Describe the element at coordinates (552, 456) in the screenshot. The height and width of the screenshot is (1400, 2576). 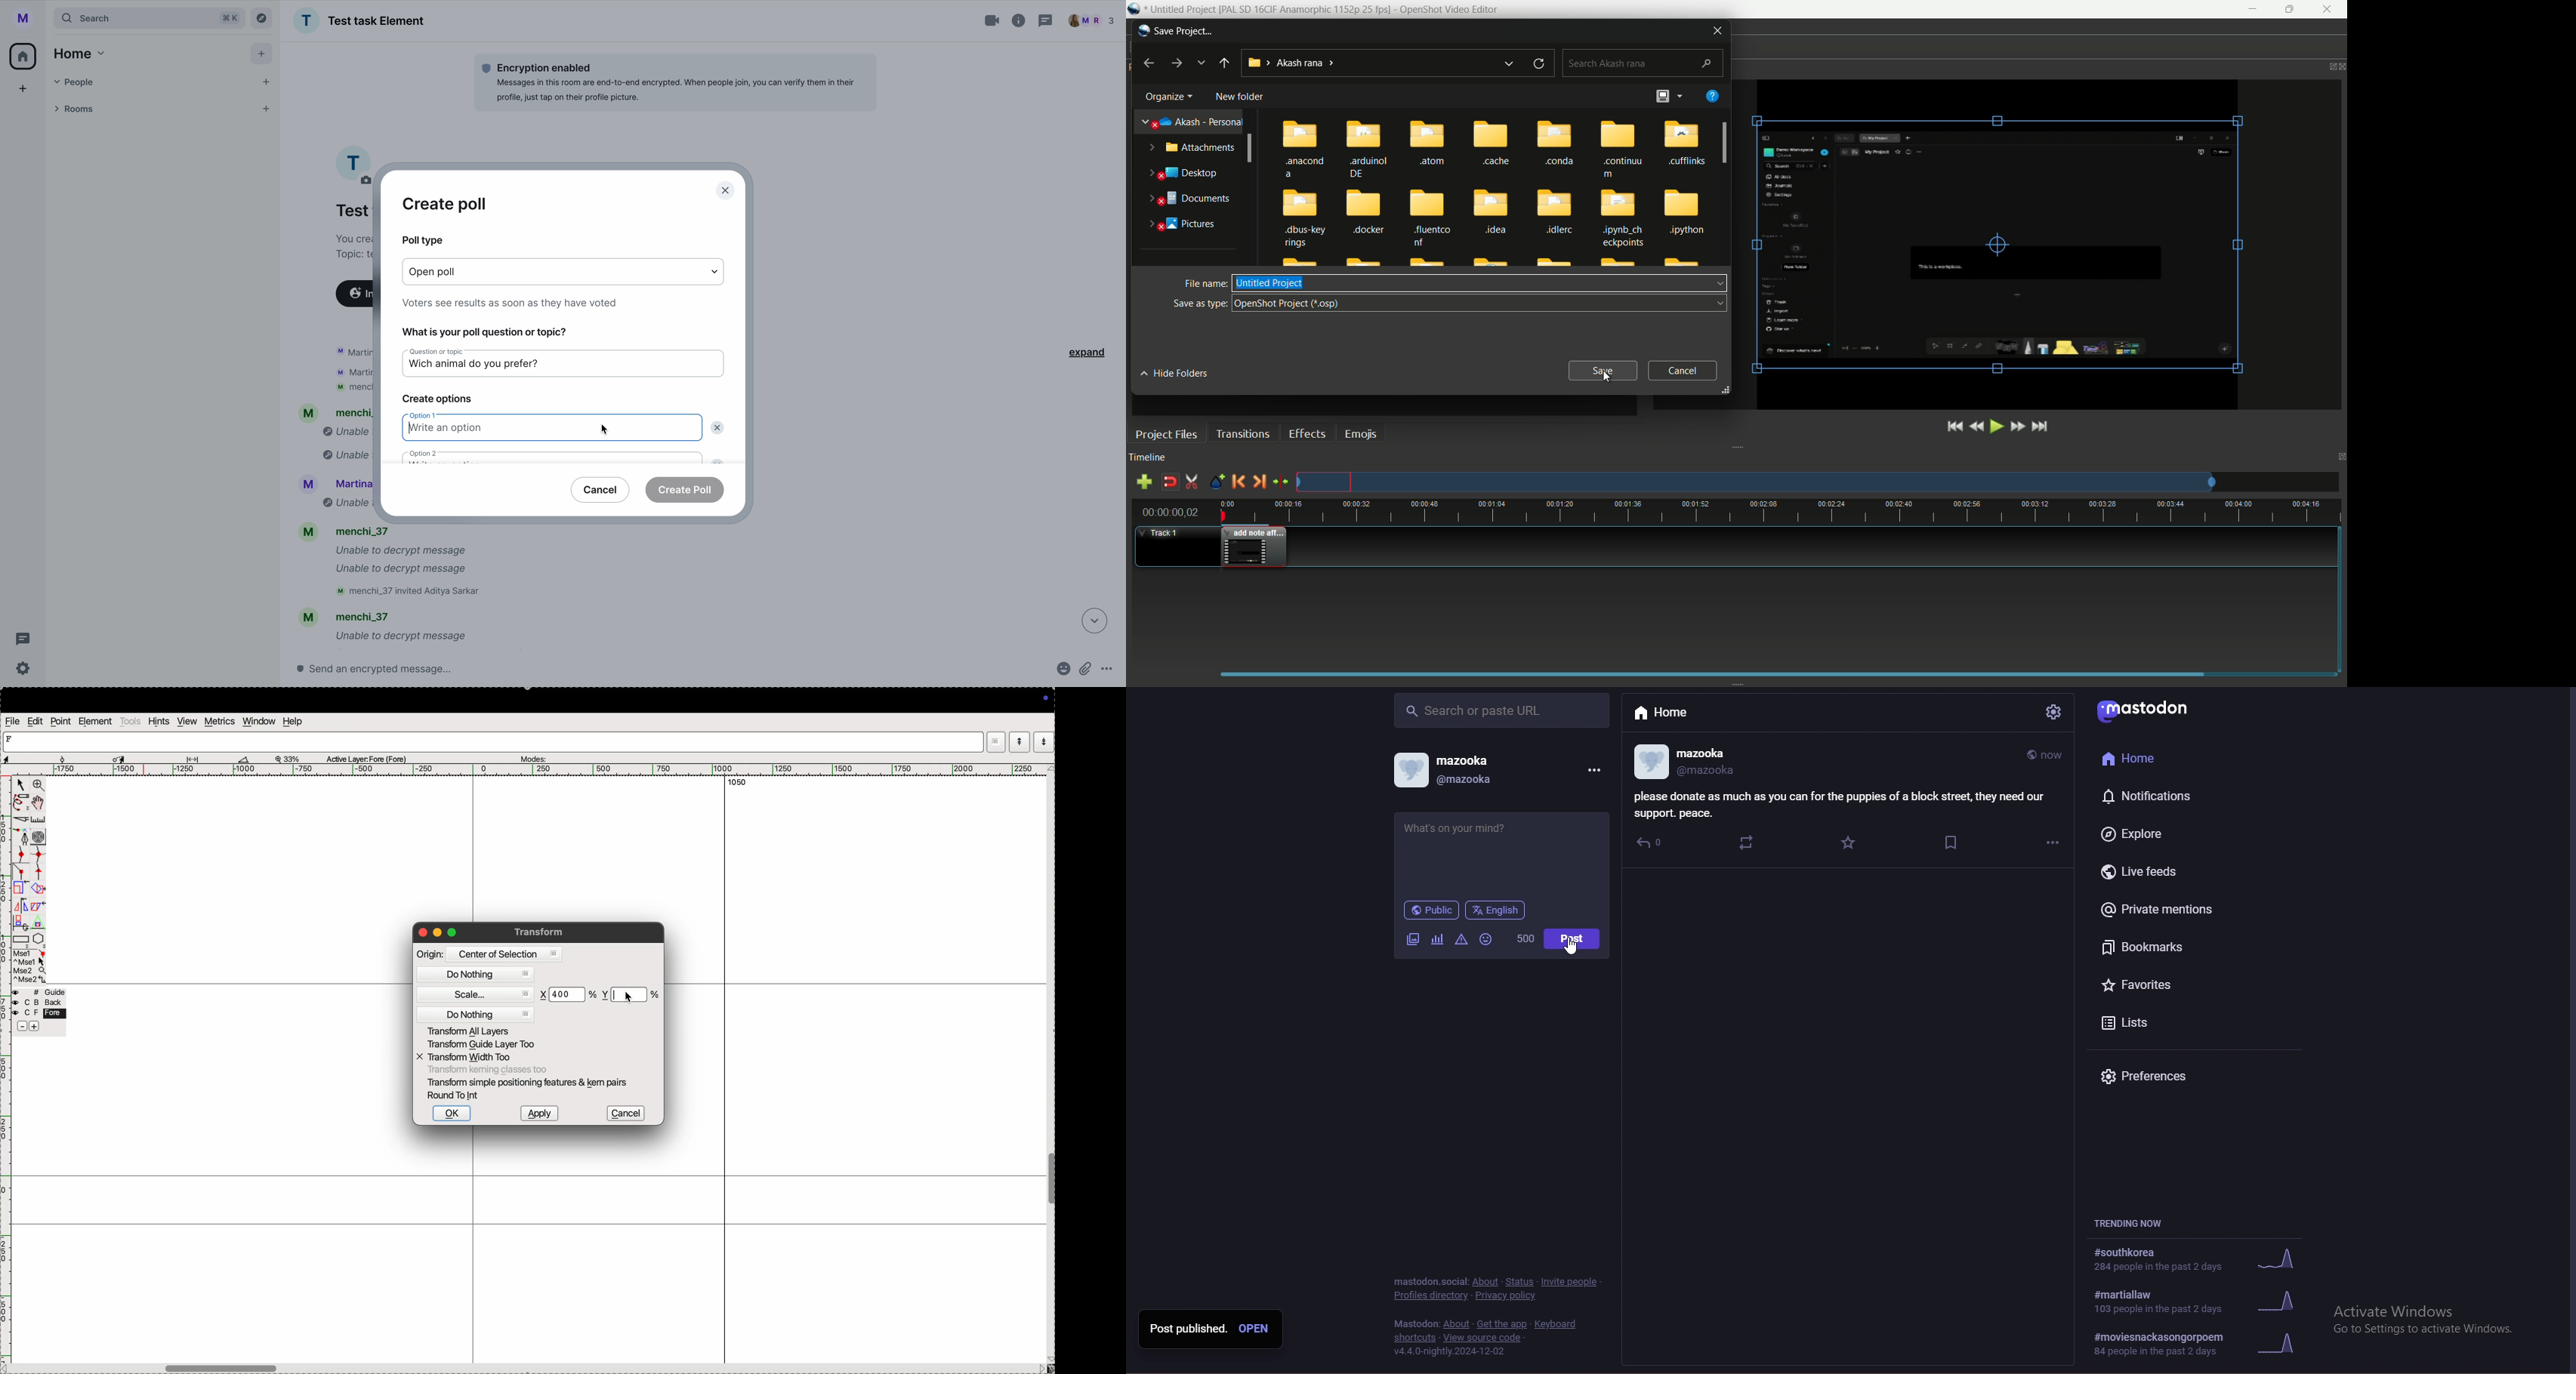
I see `option 2` at that location.